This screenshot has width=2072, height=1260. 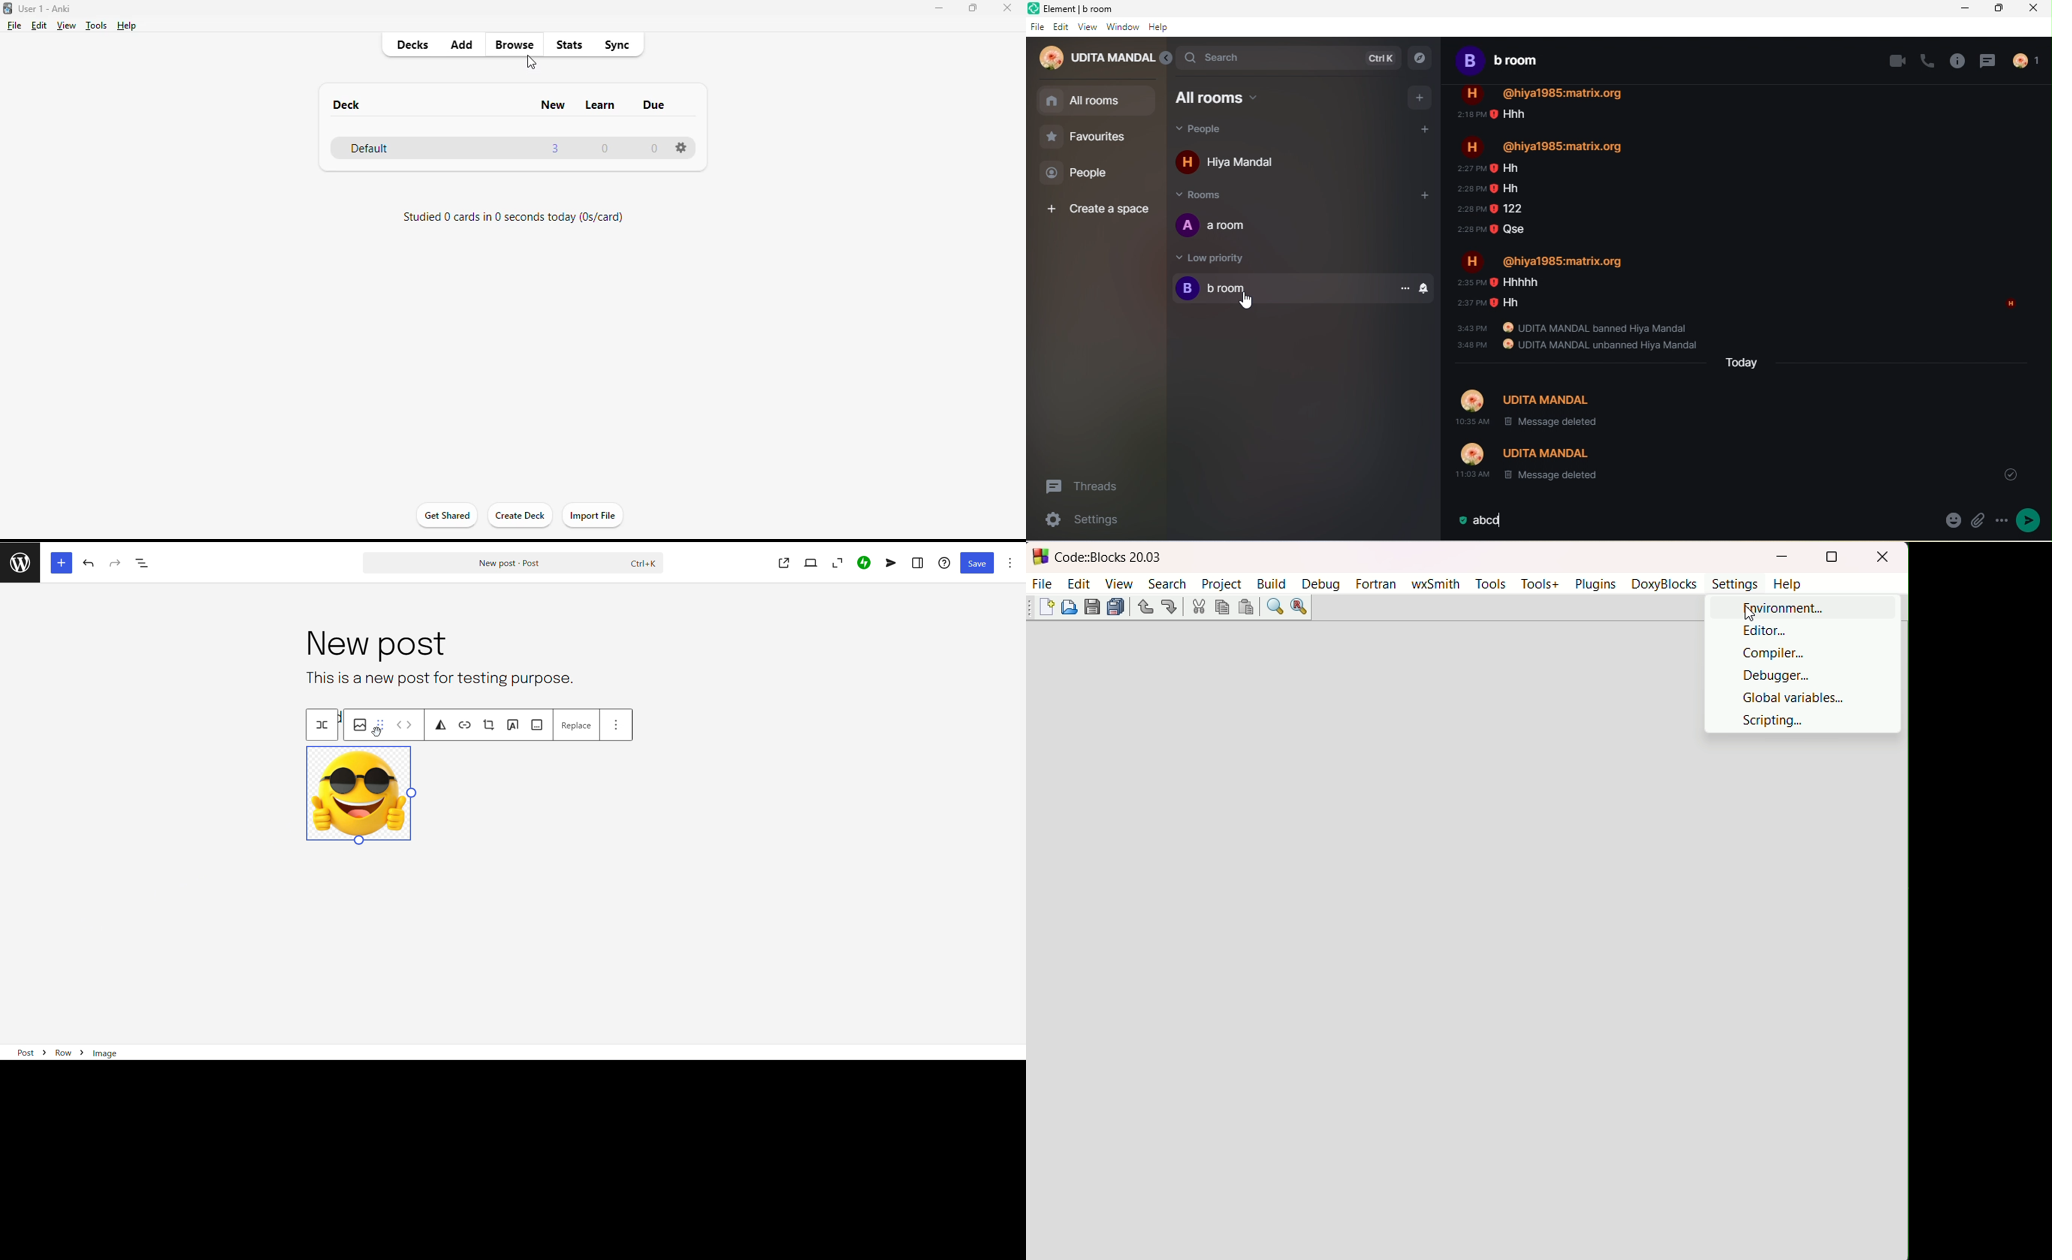 I want to click on threads, so click(x=1990, y=60).